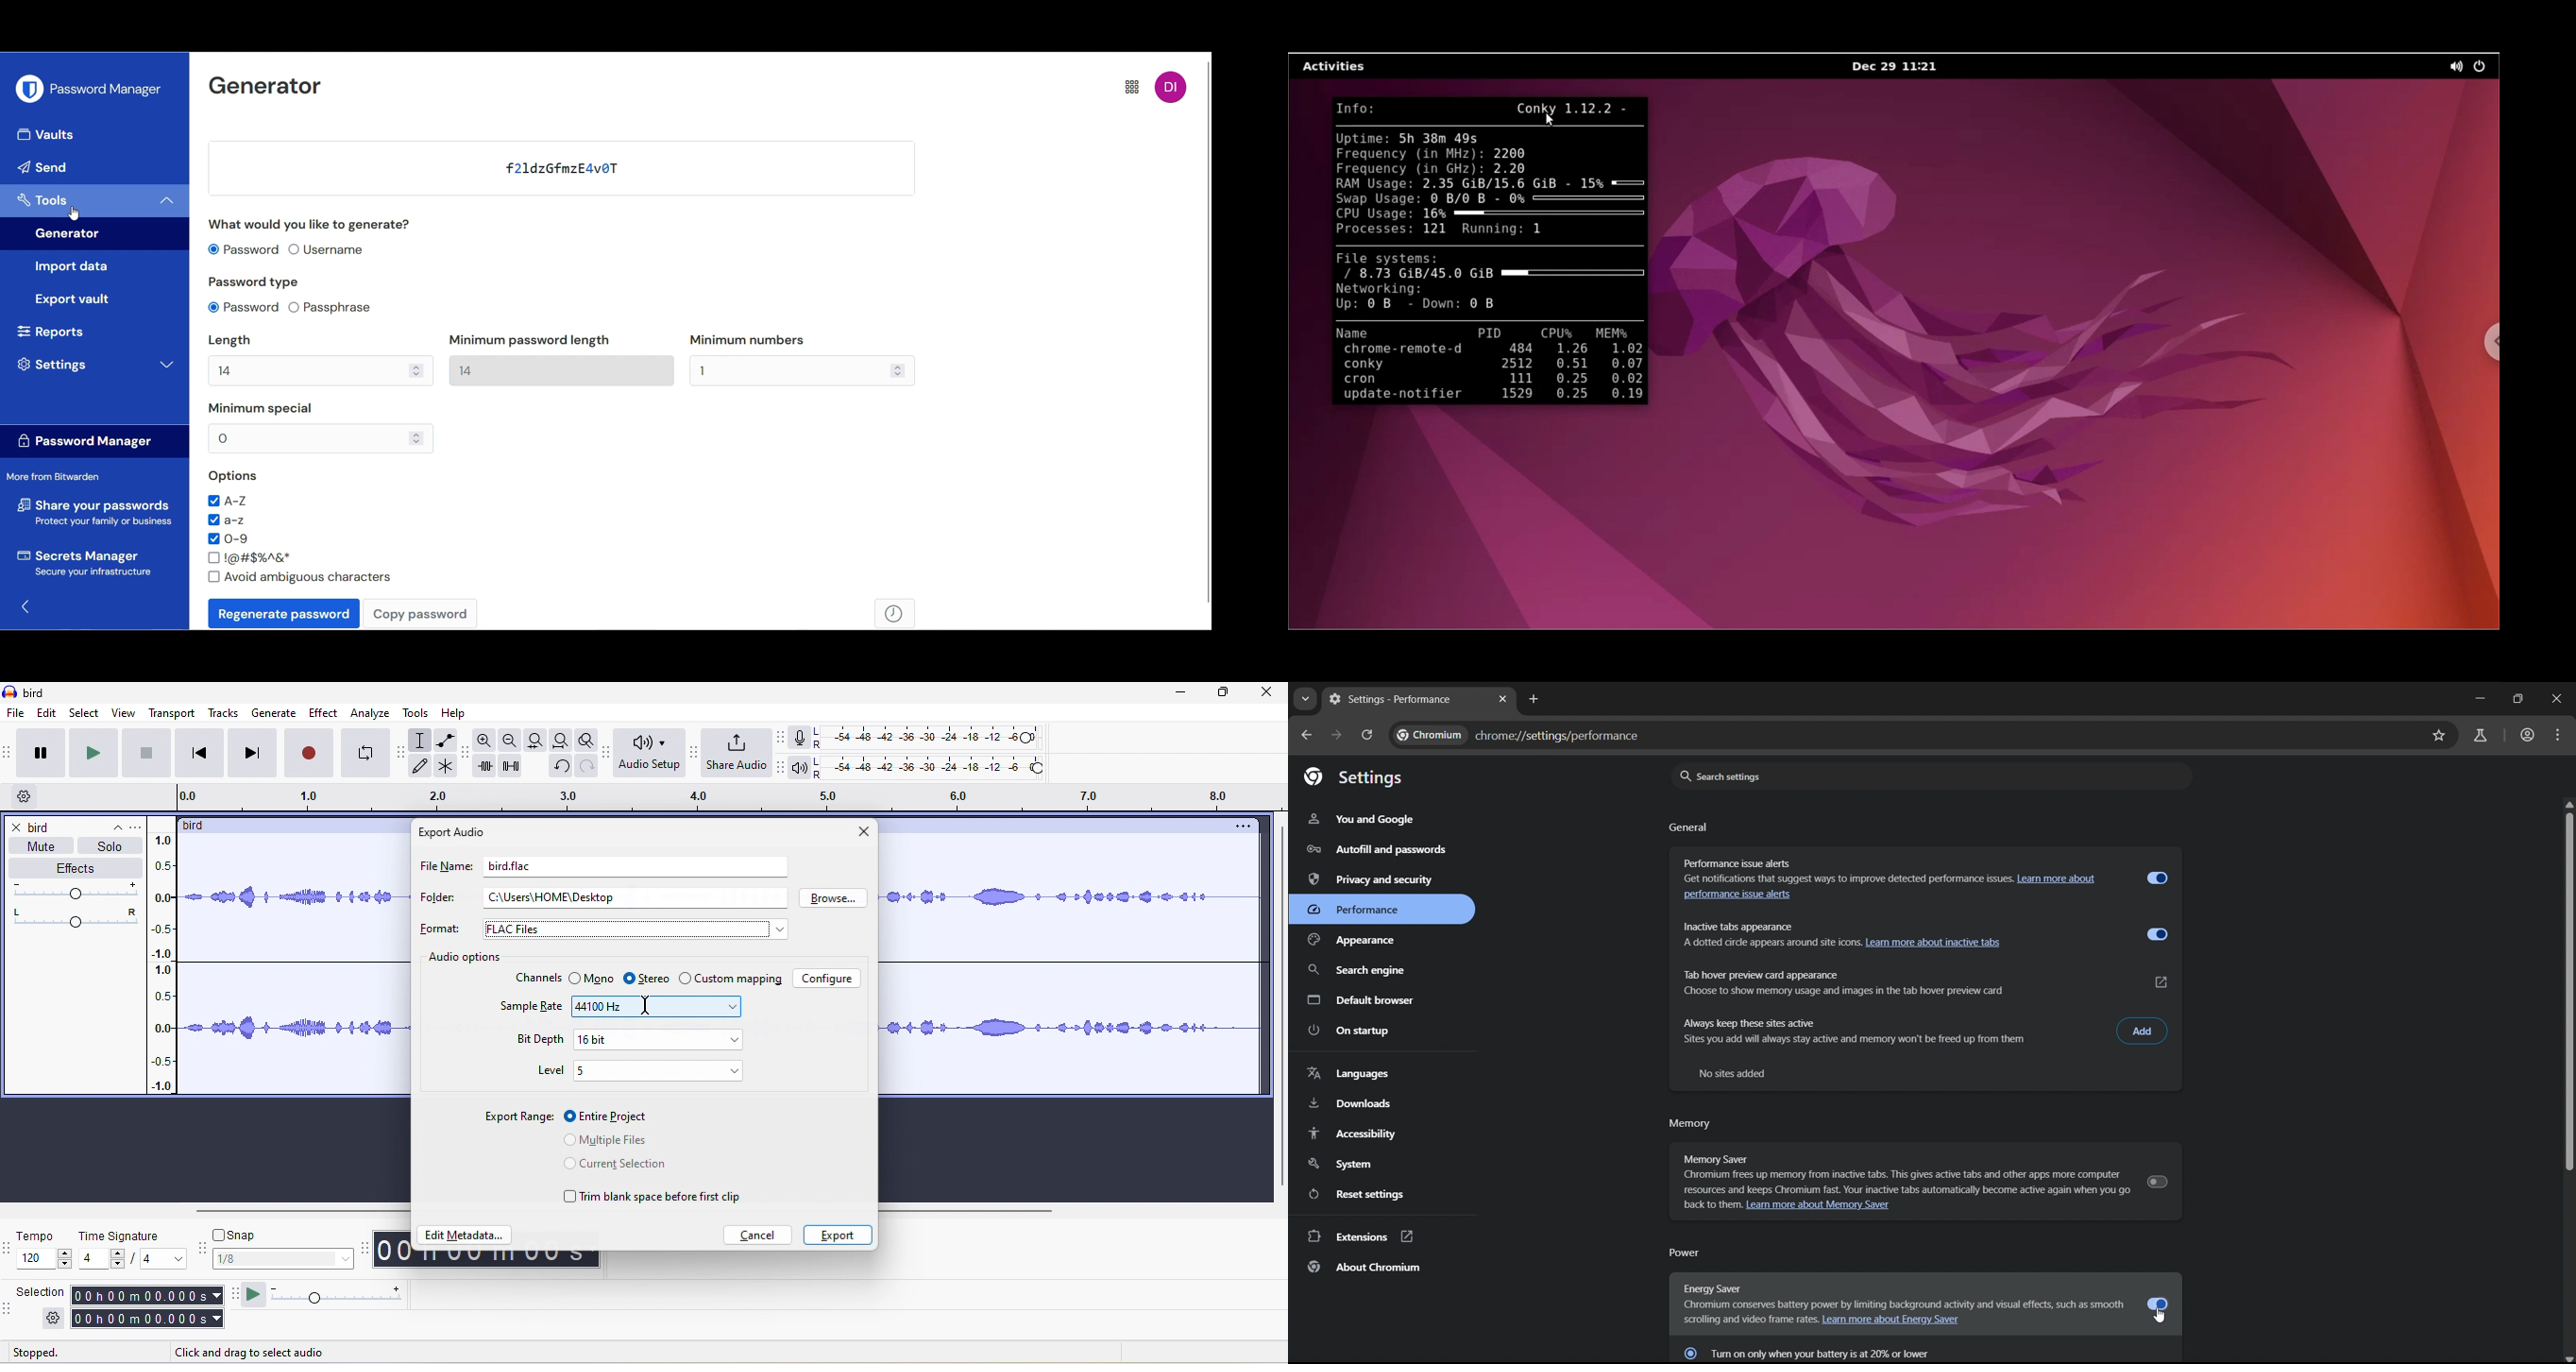  Describe the element at coordinates (2478, 734) in the screenshot. I see `search labs` at that location.